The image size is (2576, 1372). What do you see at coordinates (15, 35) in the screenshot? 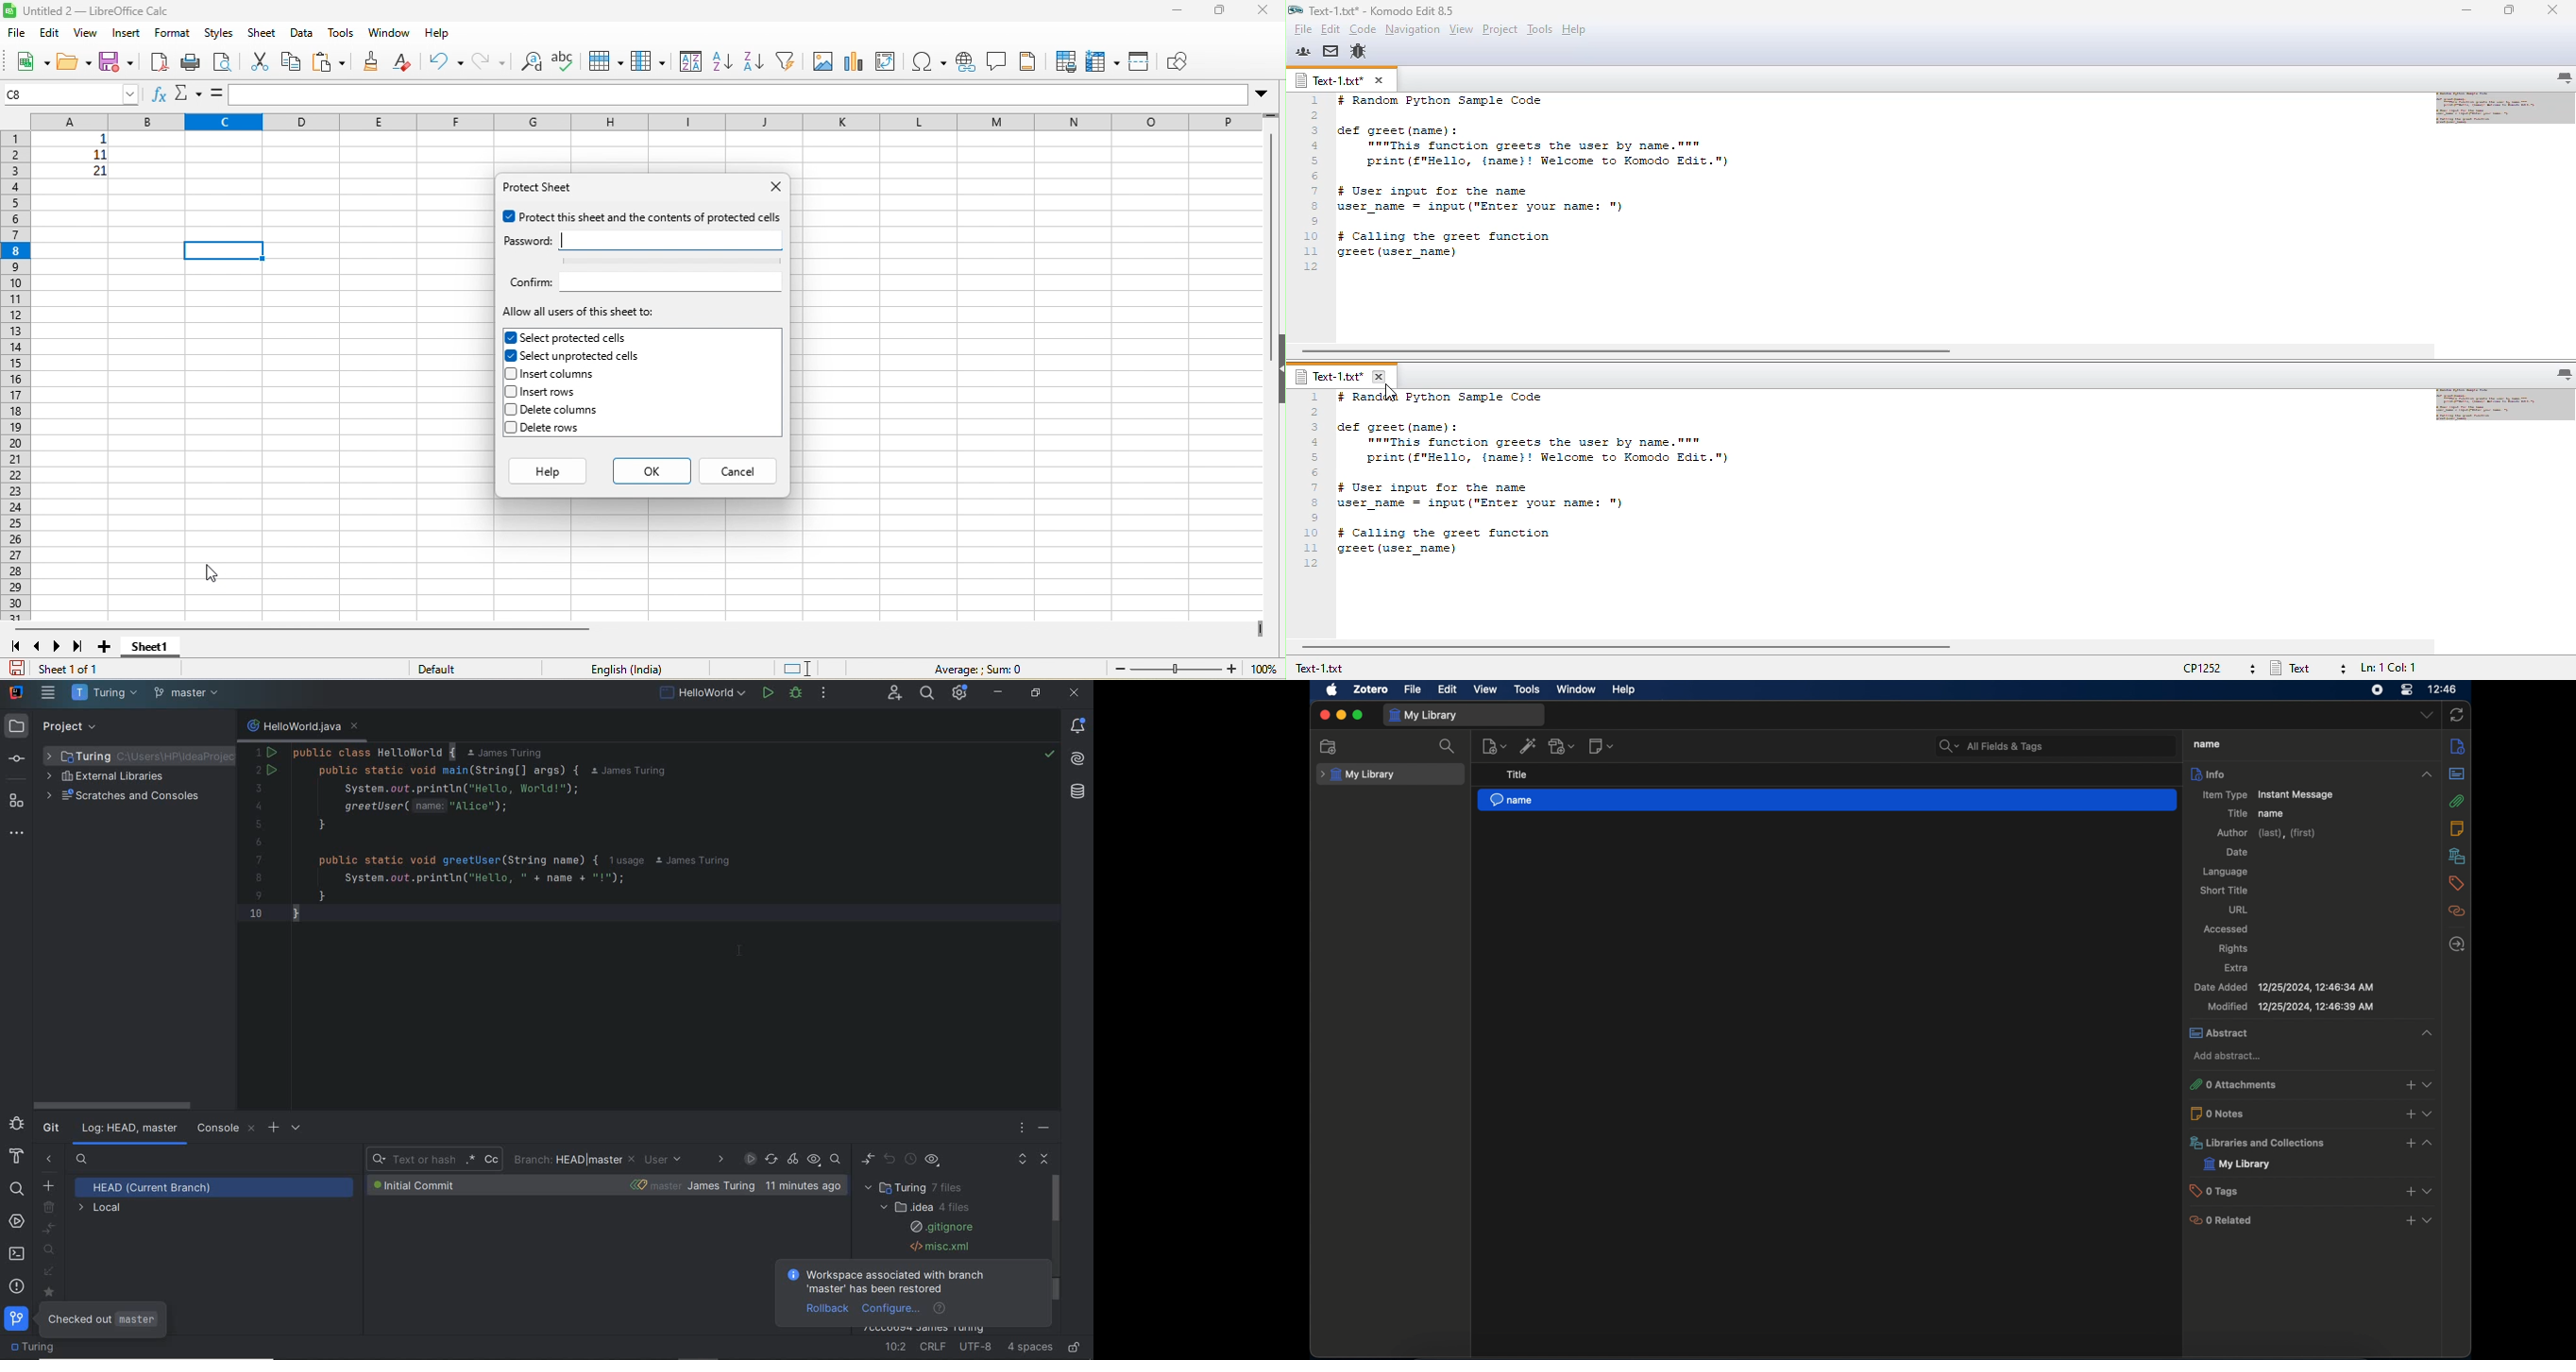
I see `file` at bounding box center [15, 35].